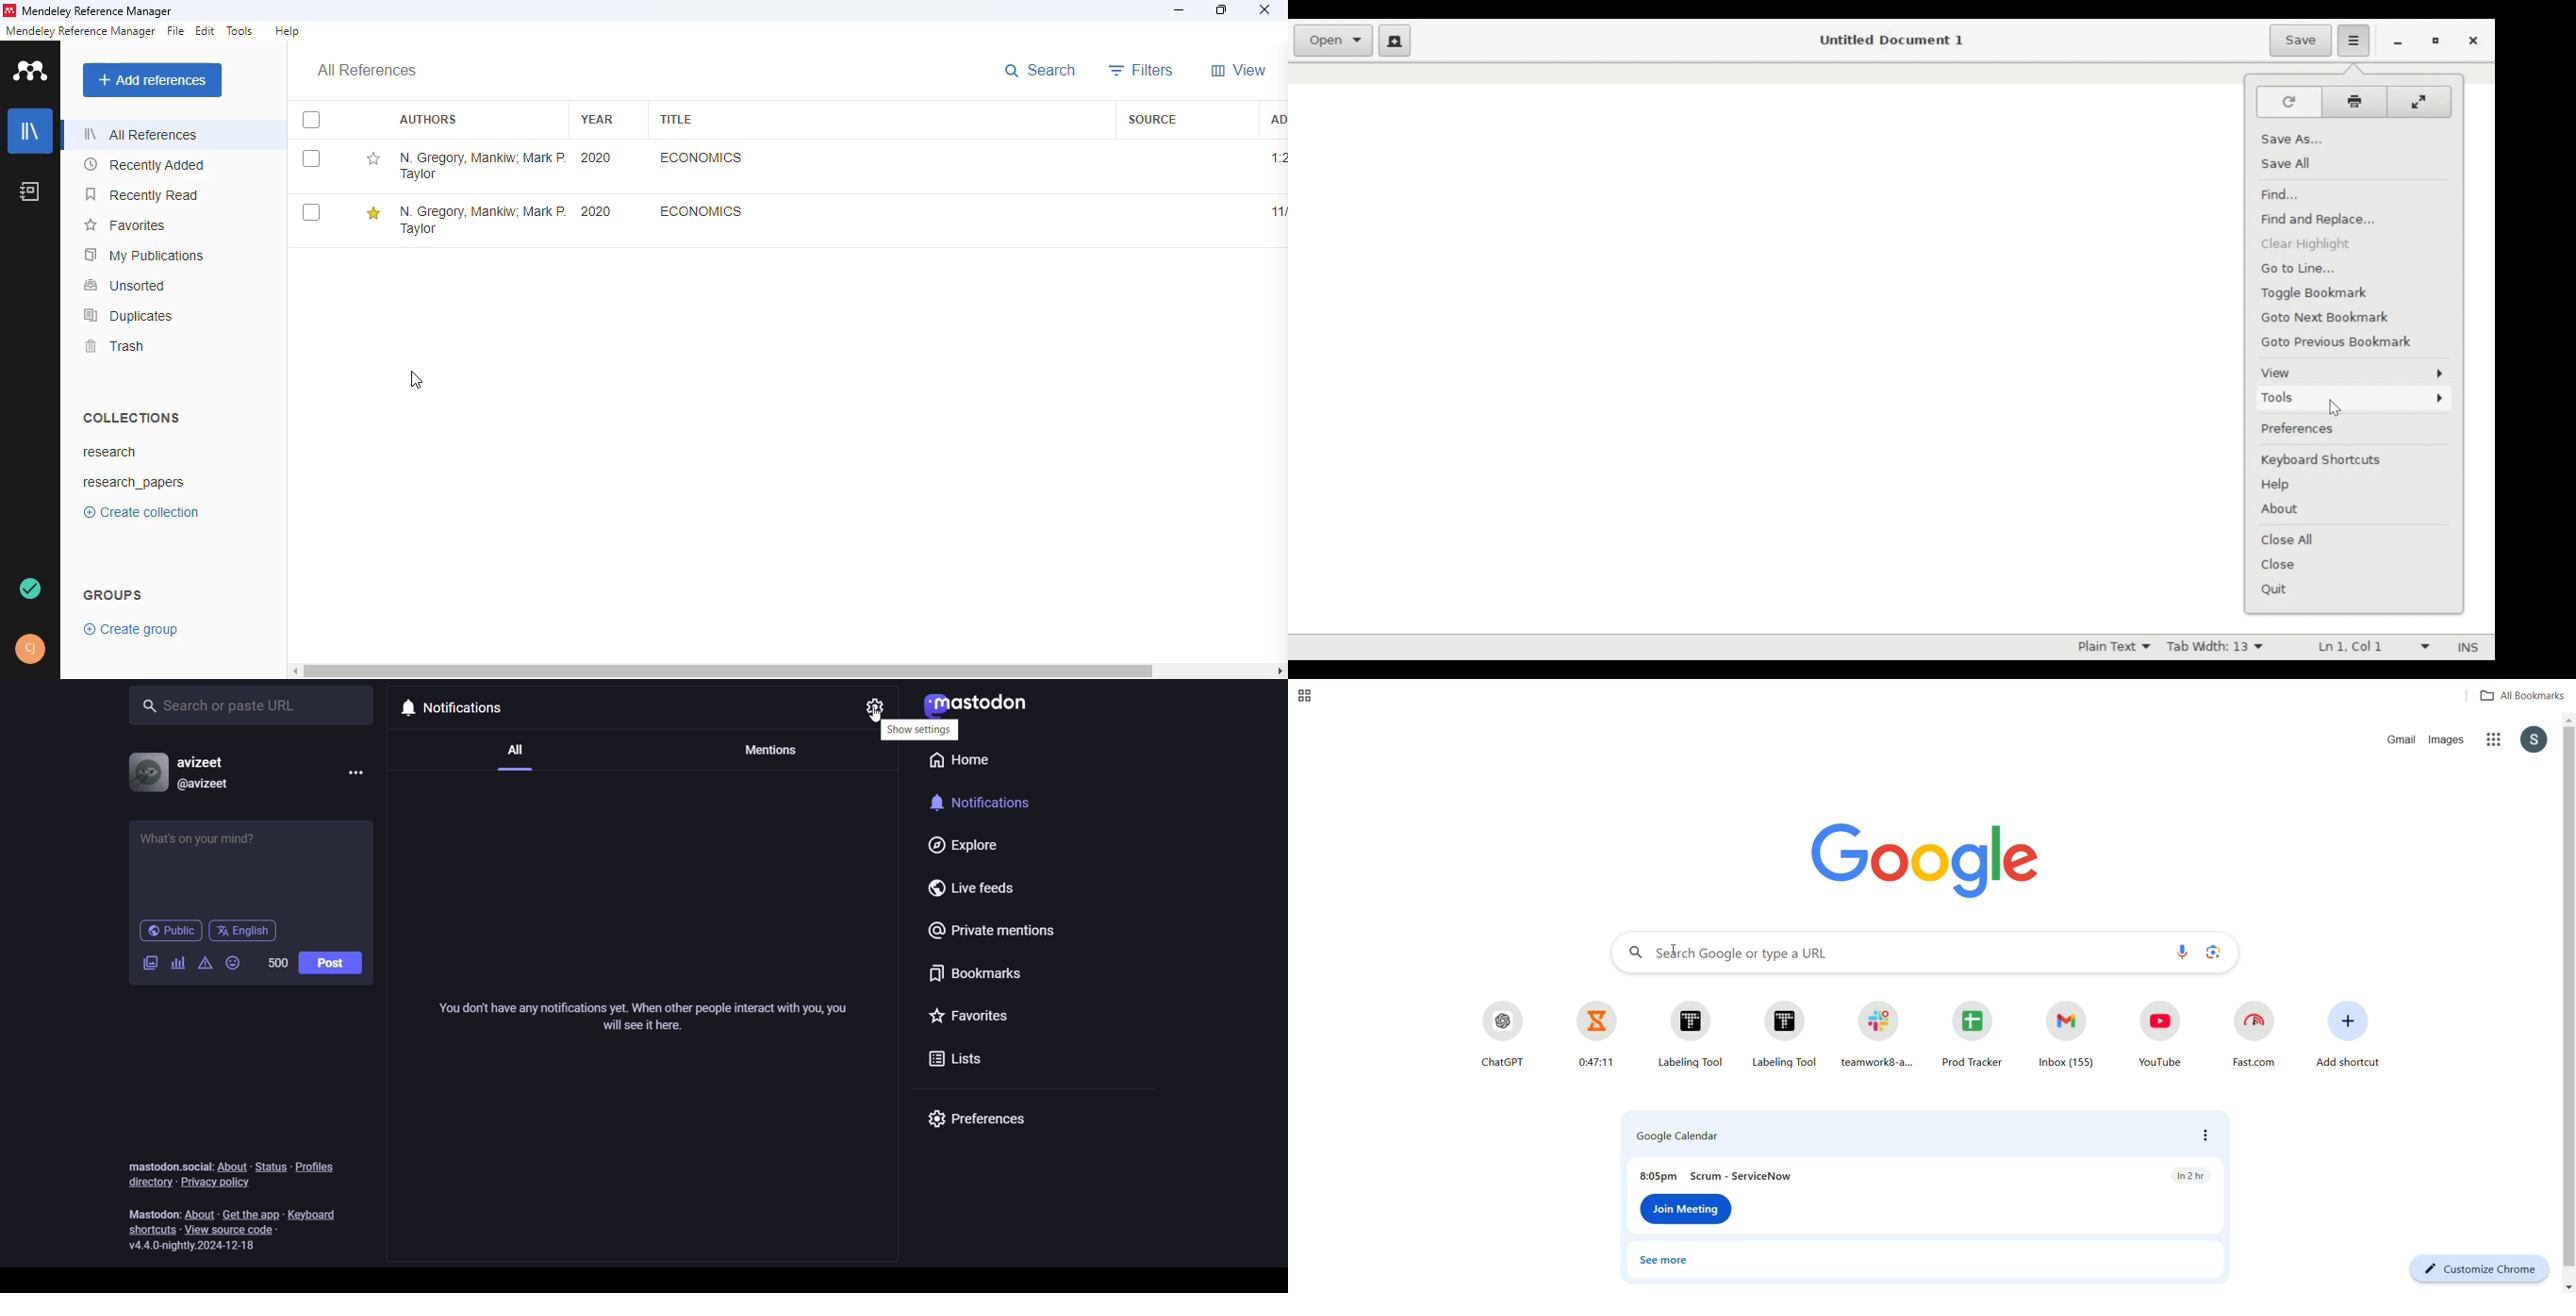 This screenshot has width=2576, height=1316. What do you see at coordinates (1786, 1034) in the screenshot?
I see `Labeling Tool` at bounding box center [1786, 1034].